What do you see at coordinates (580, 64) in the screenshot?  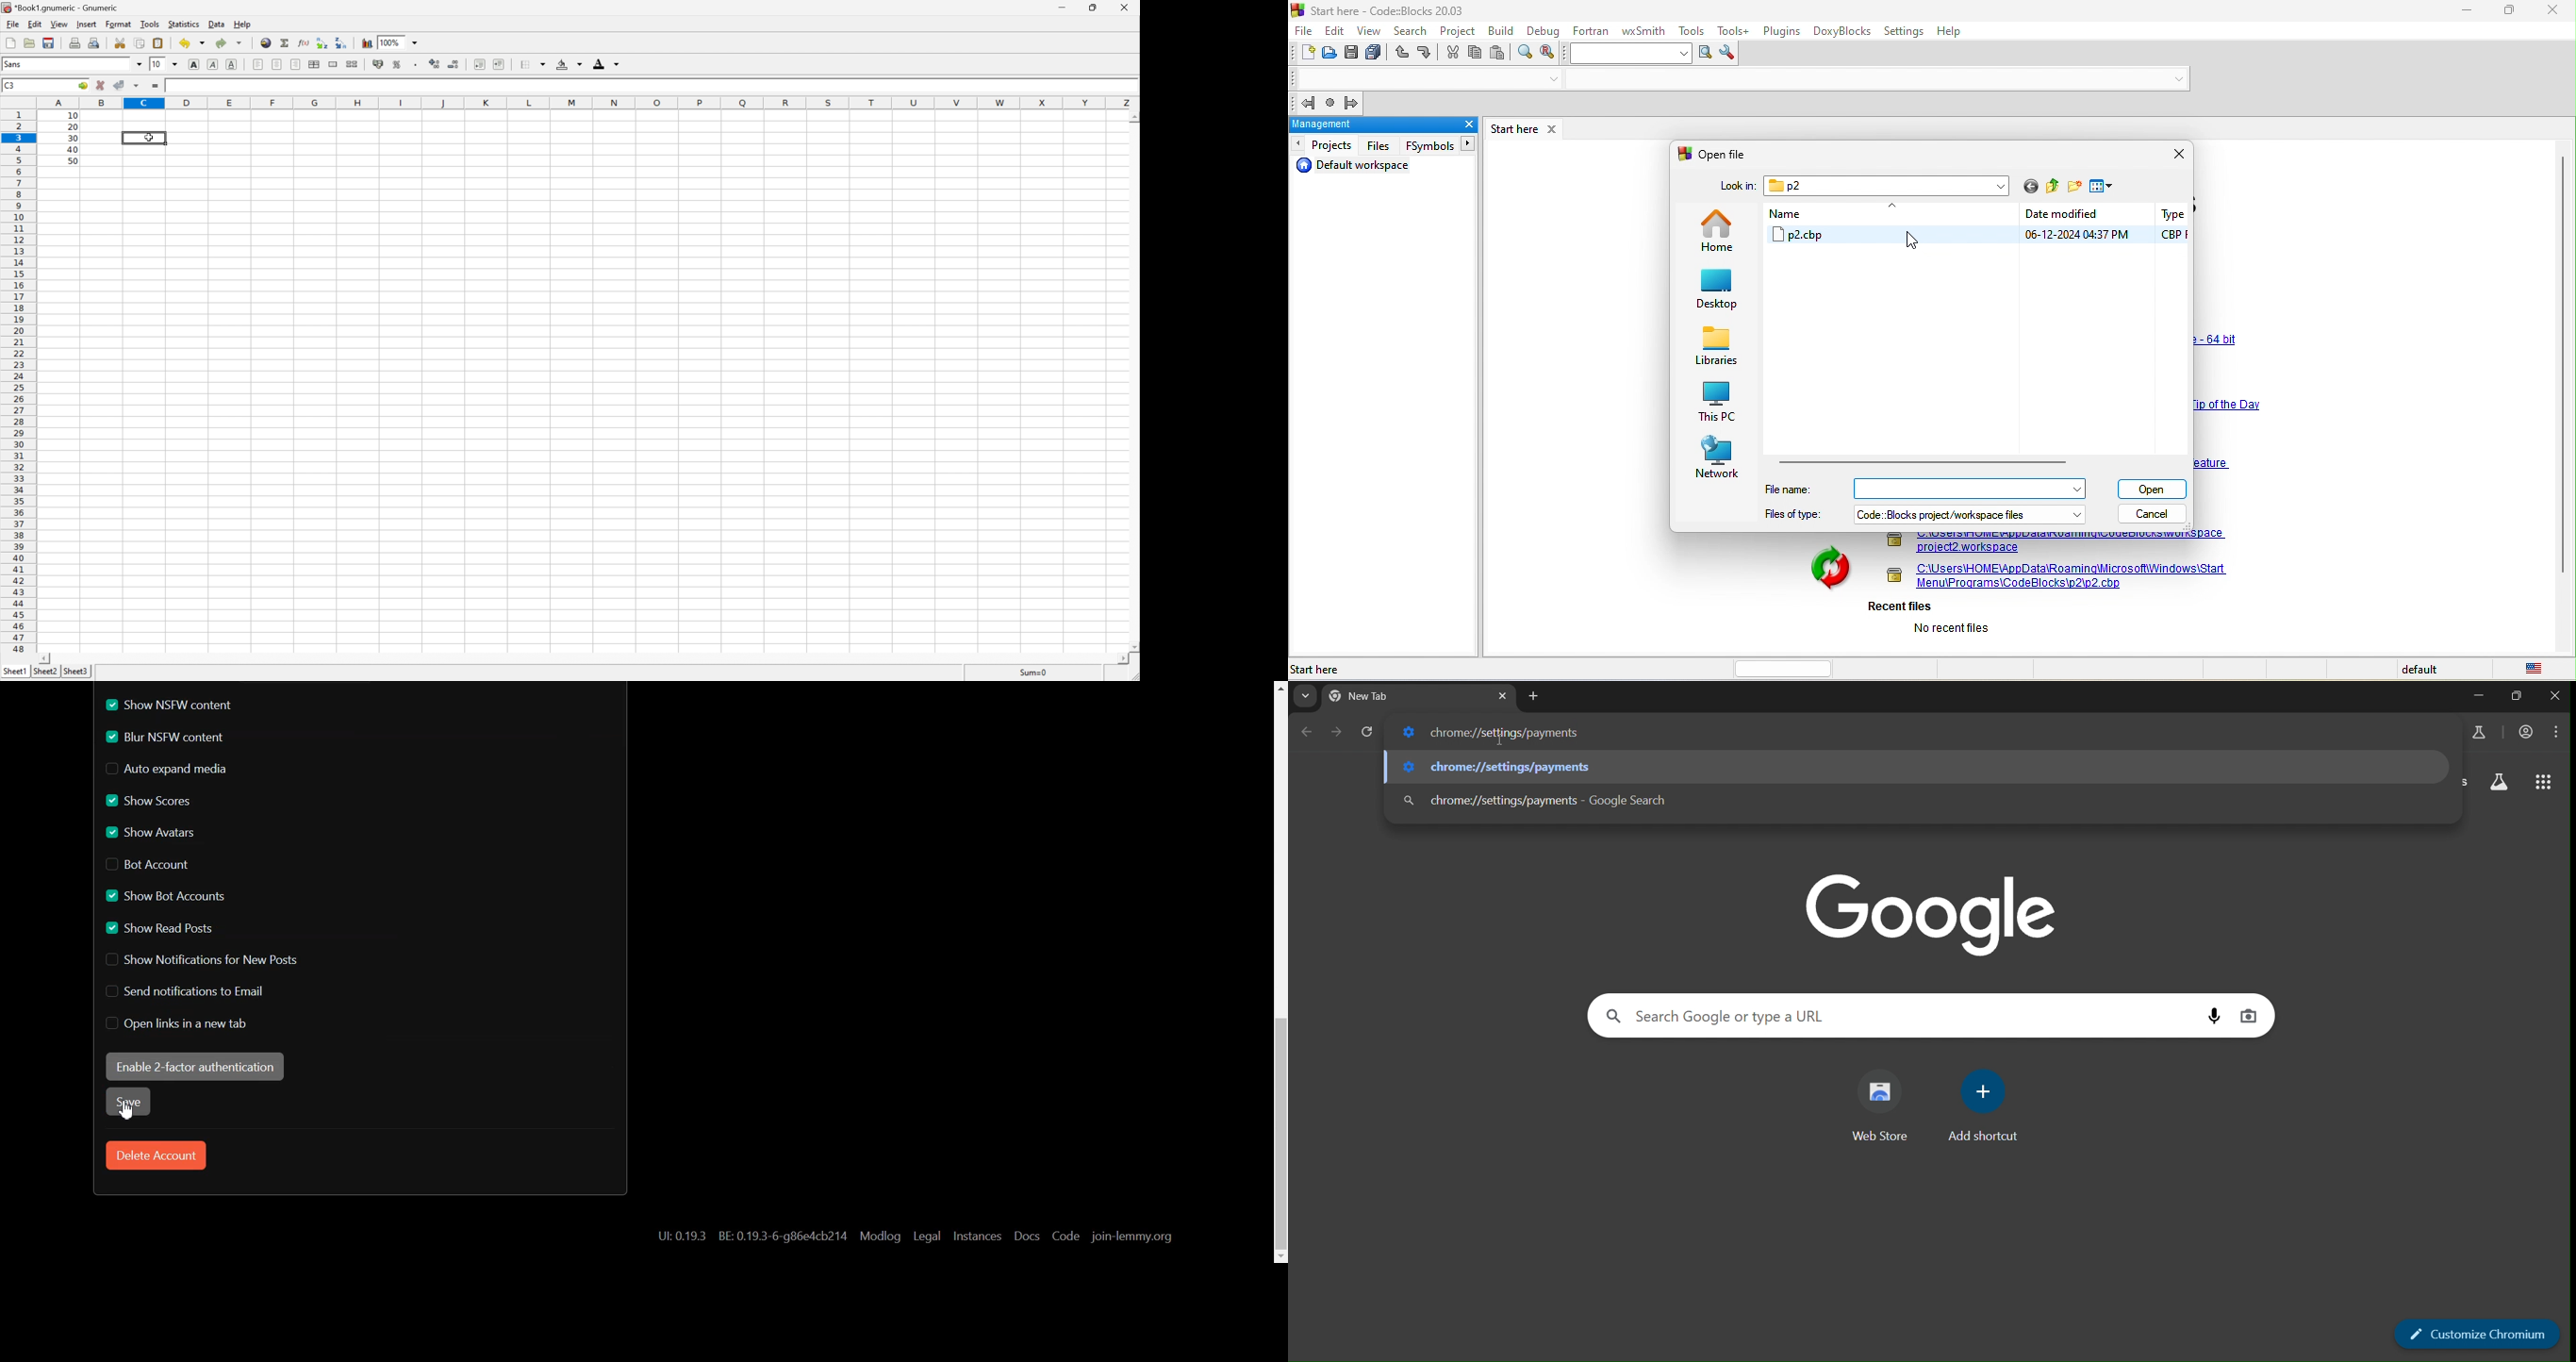 I see `Drop down` at bounding box center [580, 64].